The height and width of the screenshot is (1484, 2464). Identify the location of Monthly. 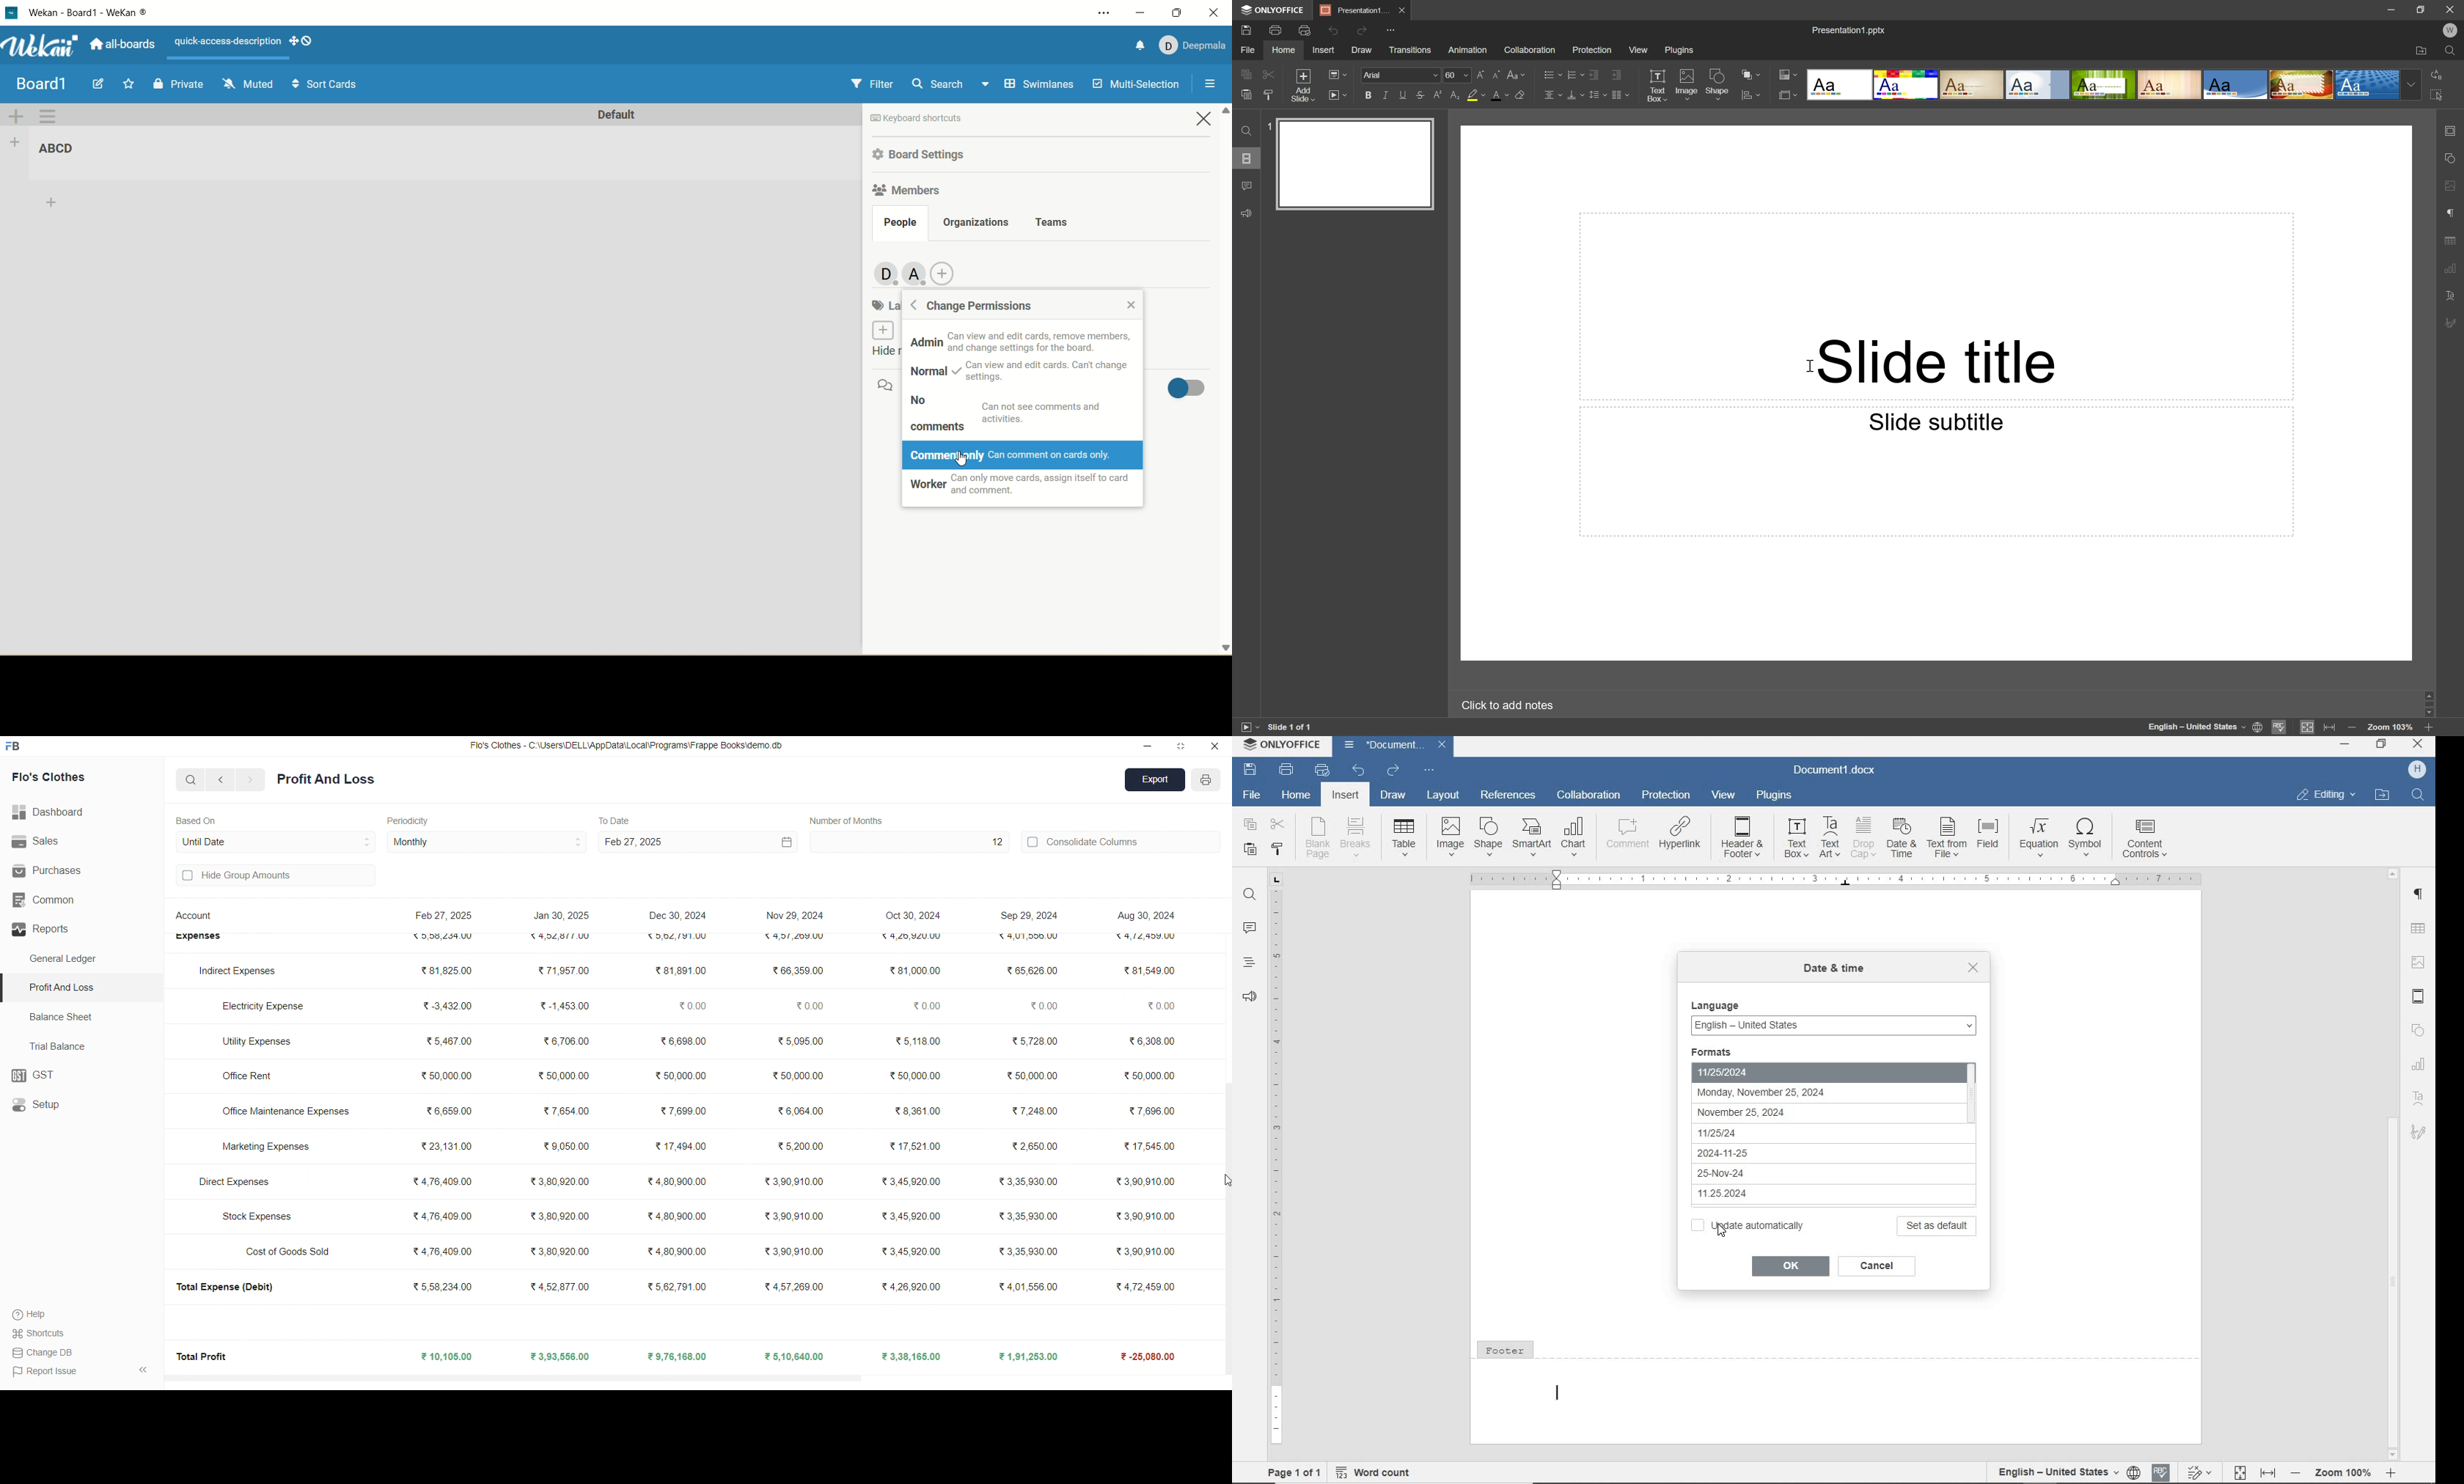
(488, 843).